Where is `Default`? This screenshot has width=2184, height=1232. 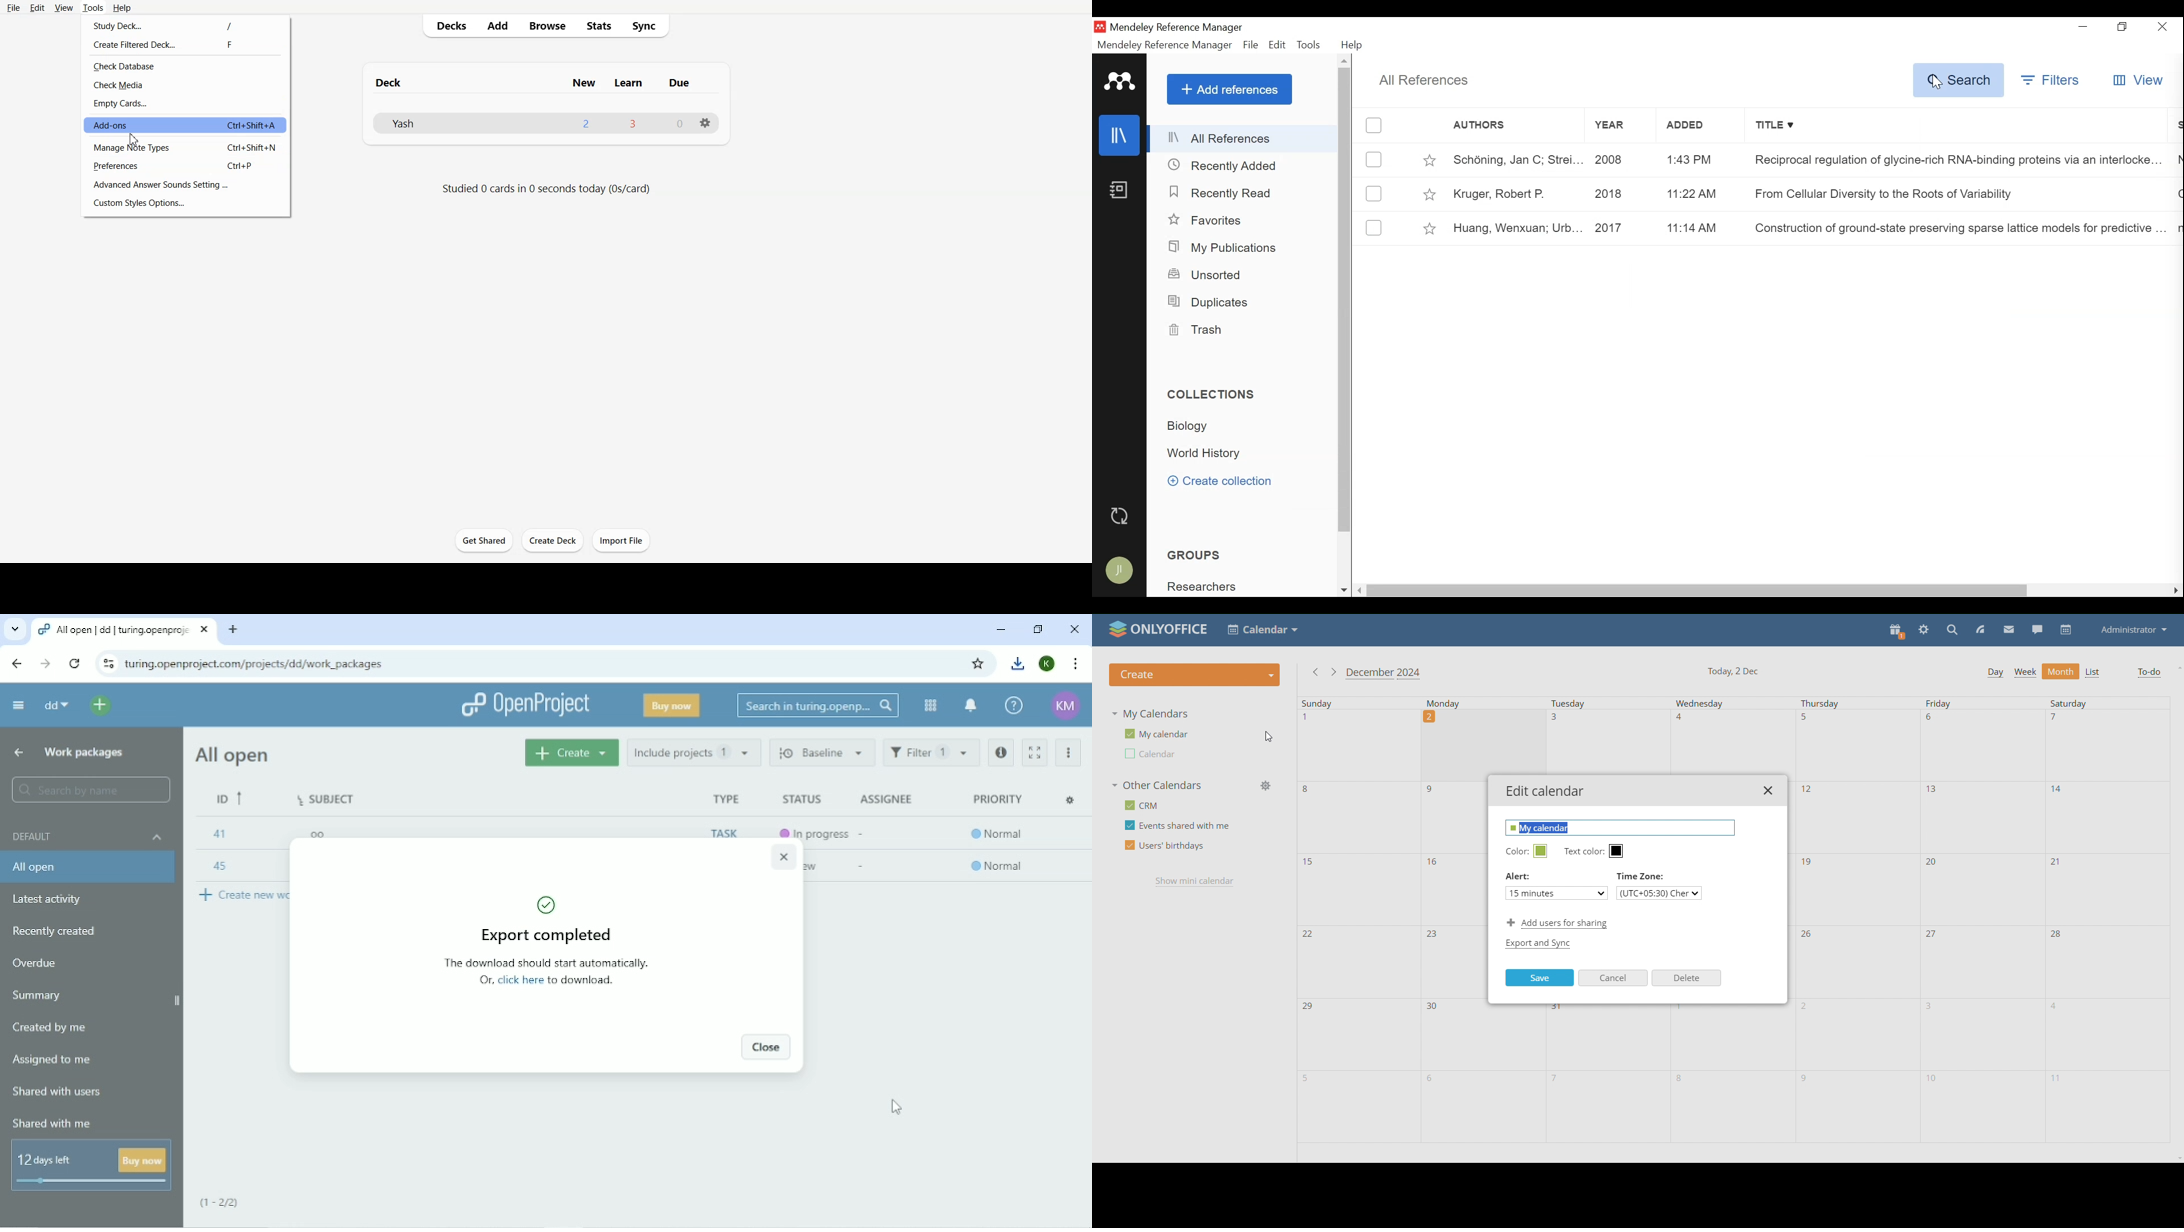 Default is located at coordinates (87, 835).